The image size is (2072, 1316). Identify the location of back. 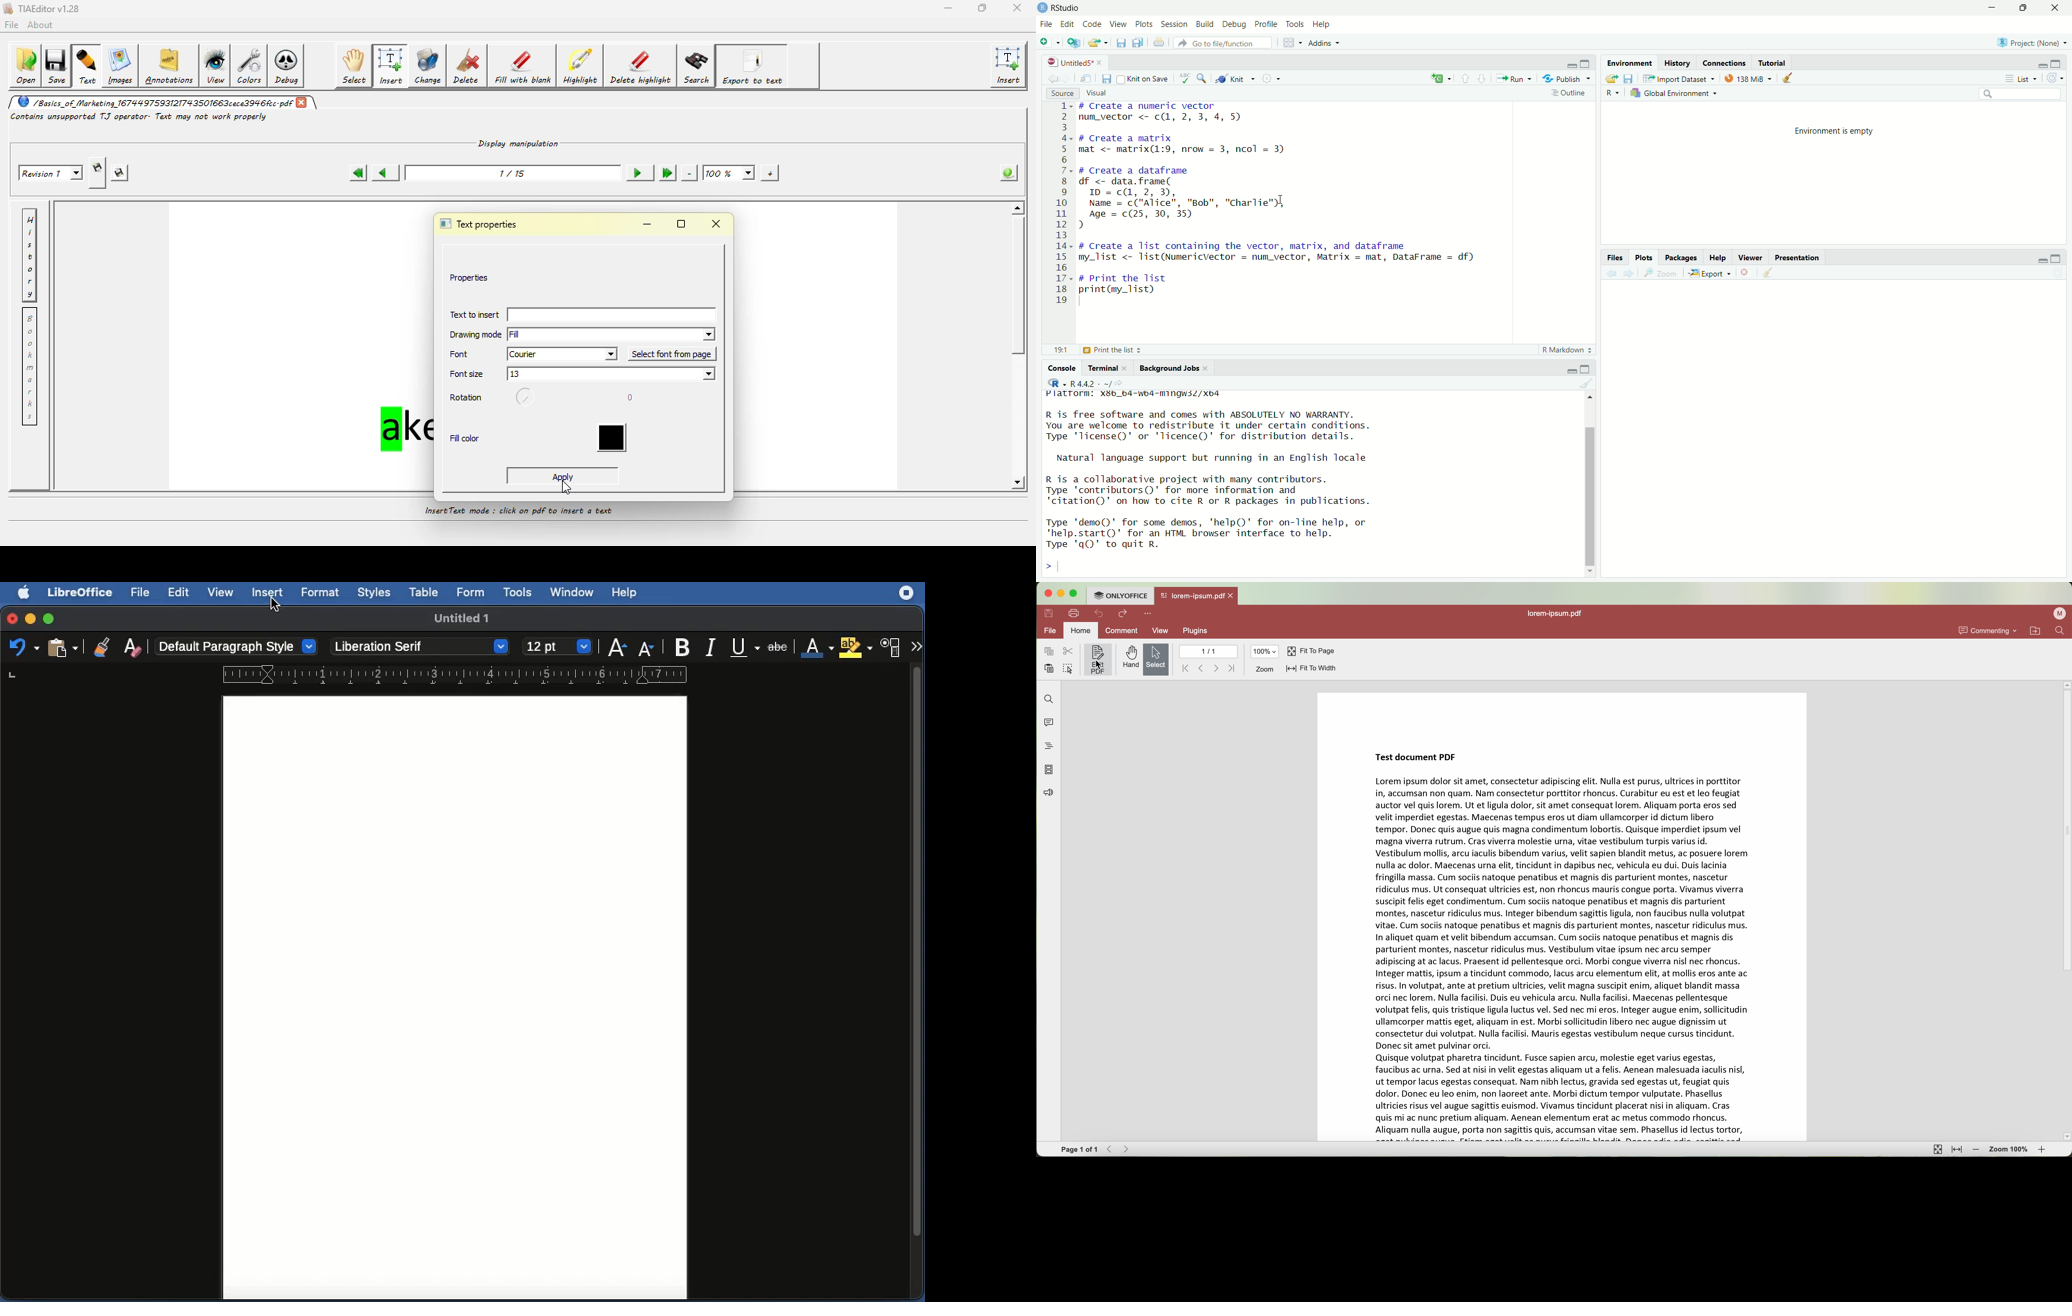
(1612, 276).